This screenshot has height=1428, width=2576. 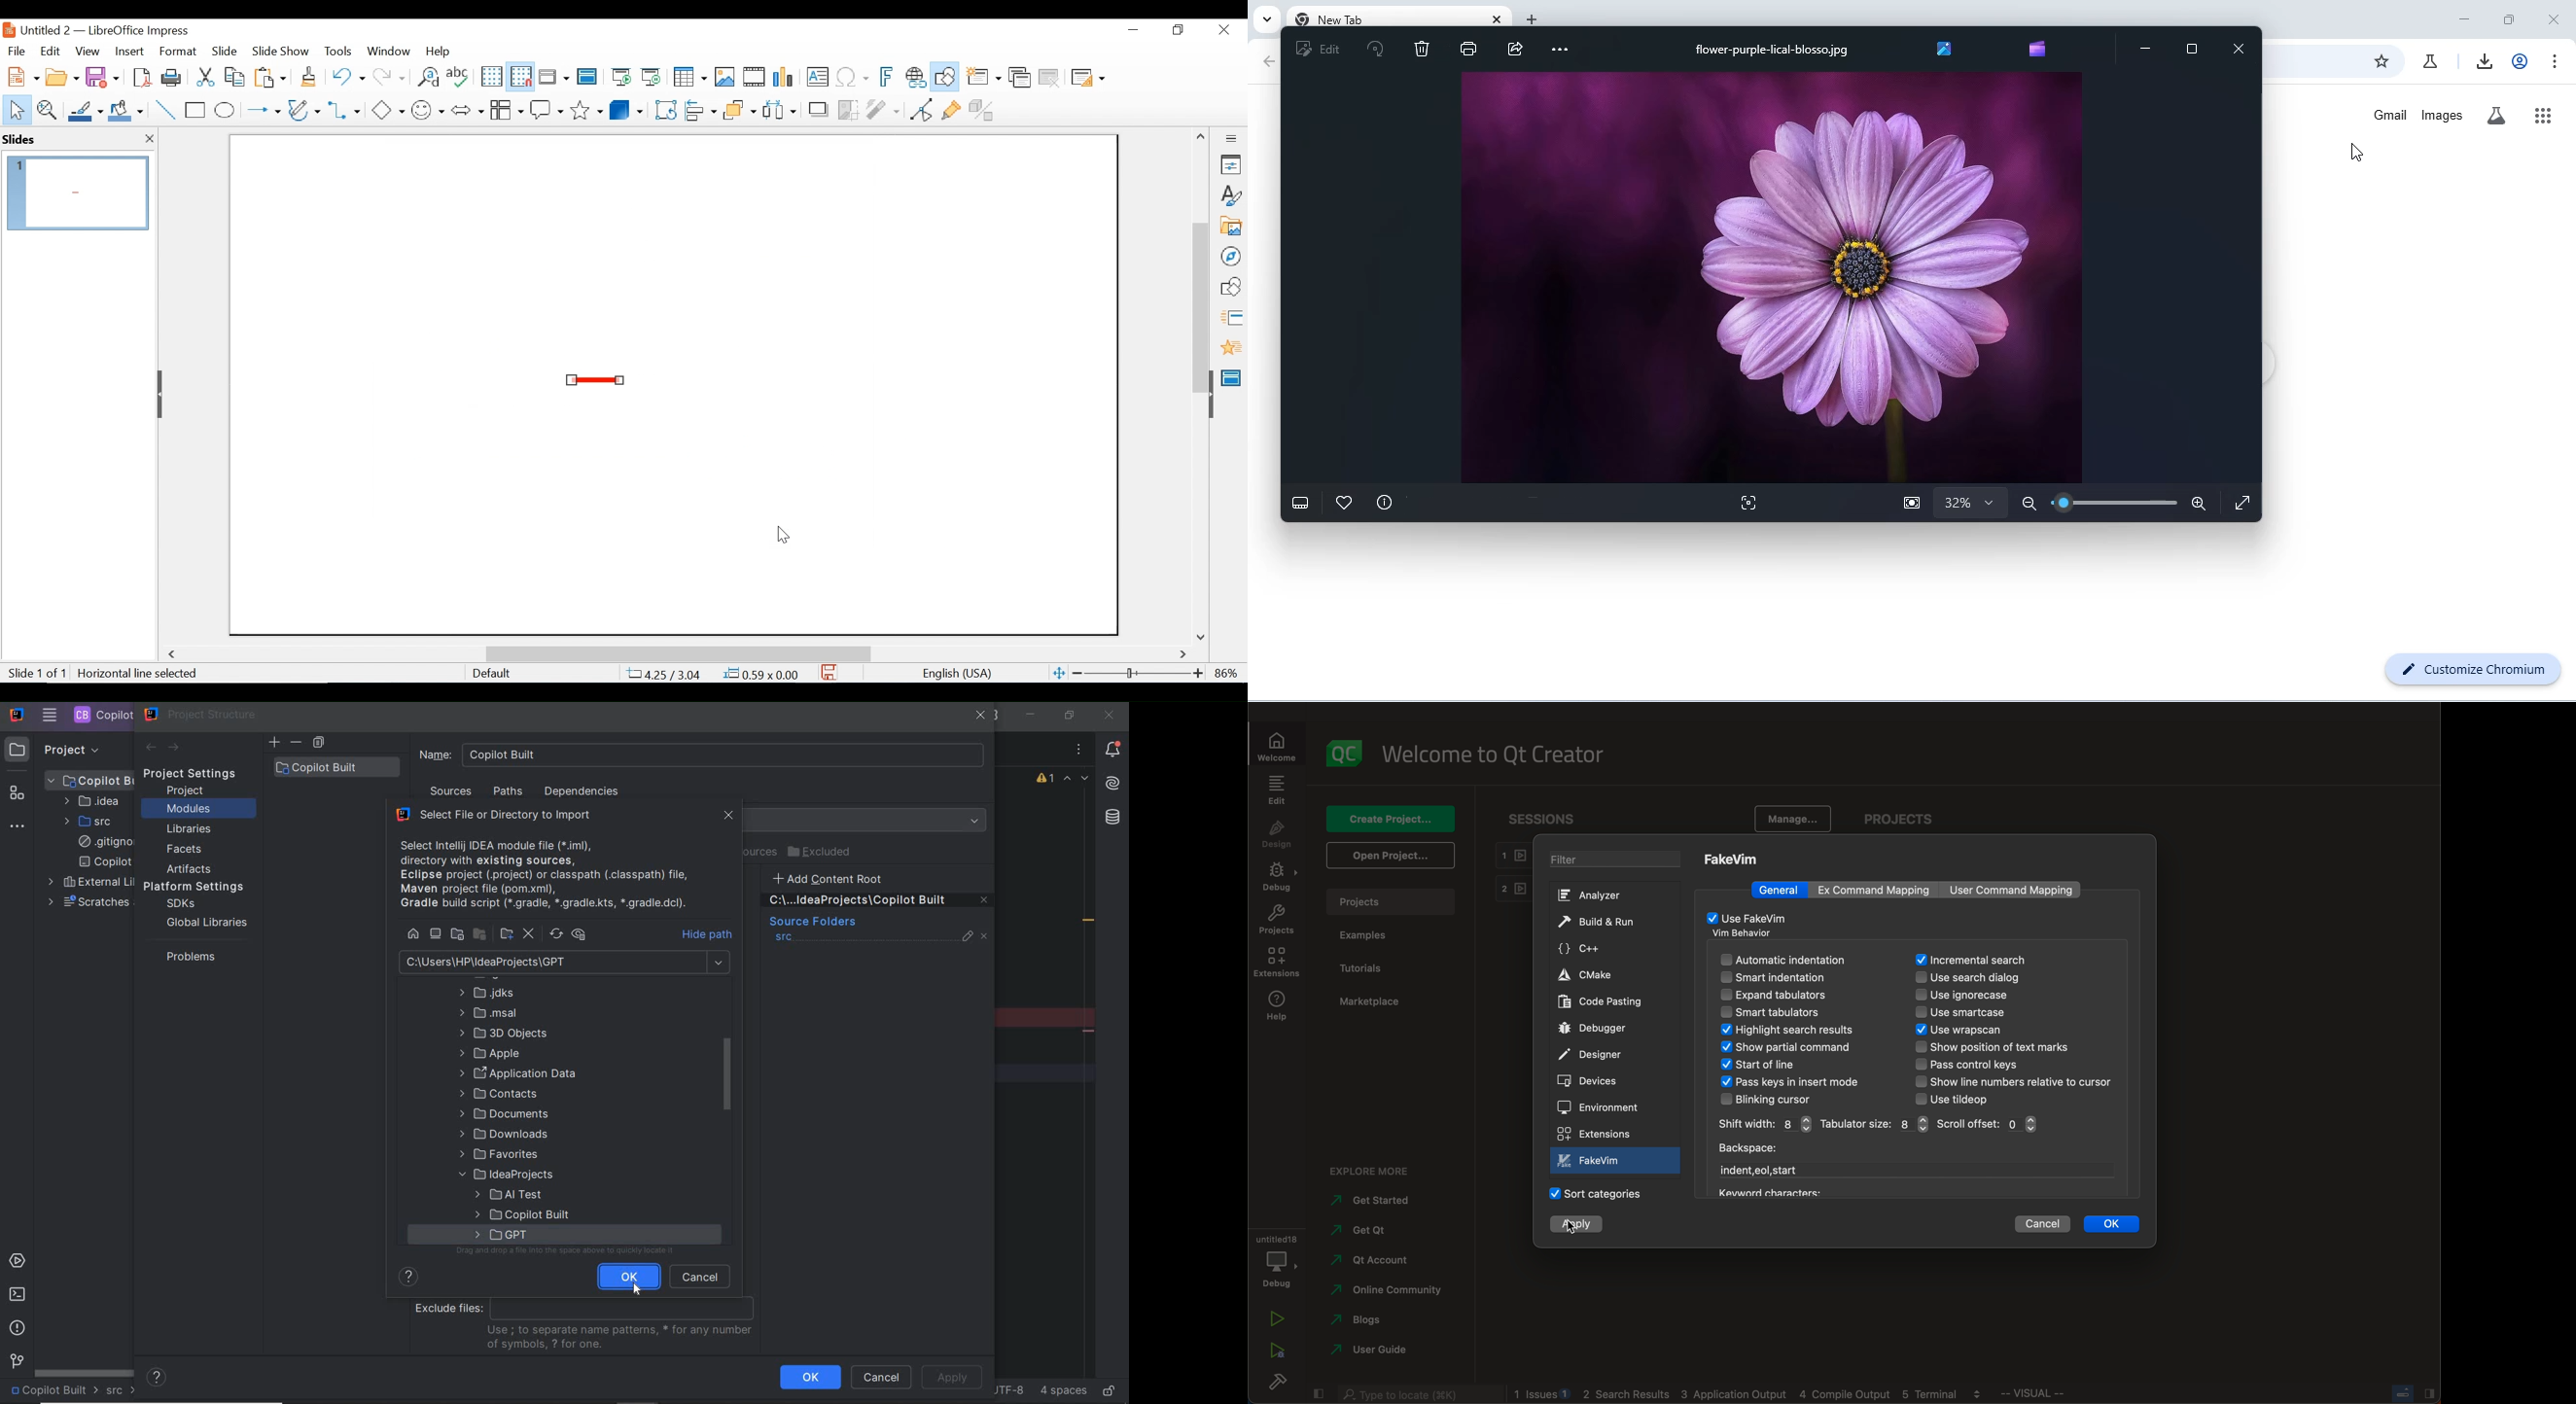 What do you see at coordinates (506, 109) in the screenshot?
I see `` at bounding box center [506, 109].